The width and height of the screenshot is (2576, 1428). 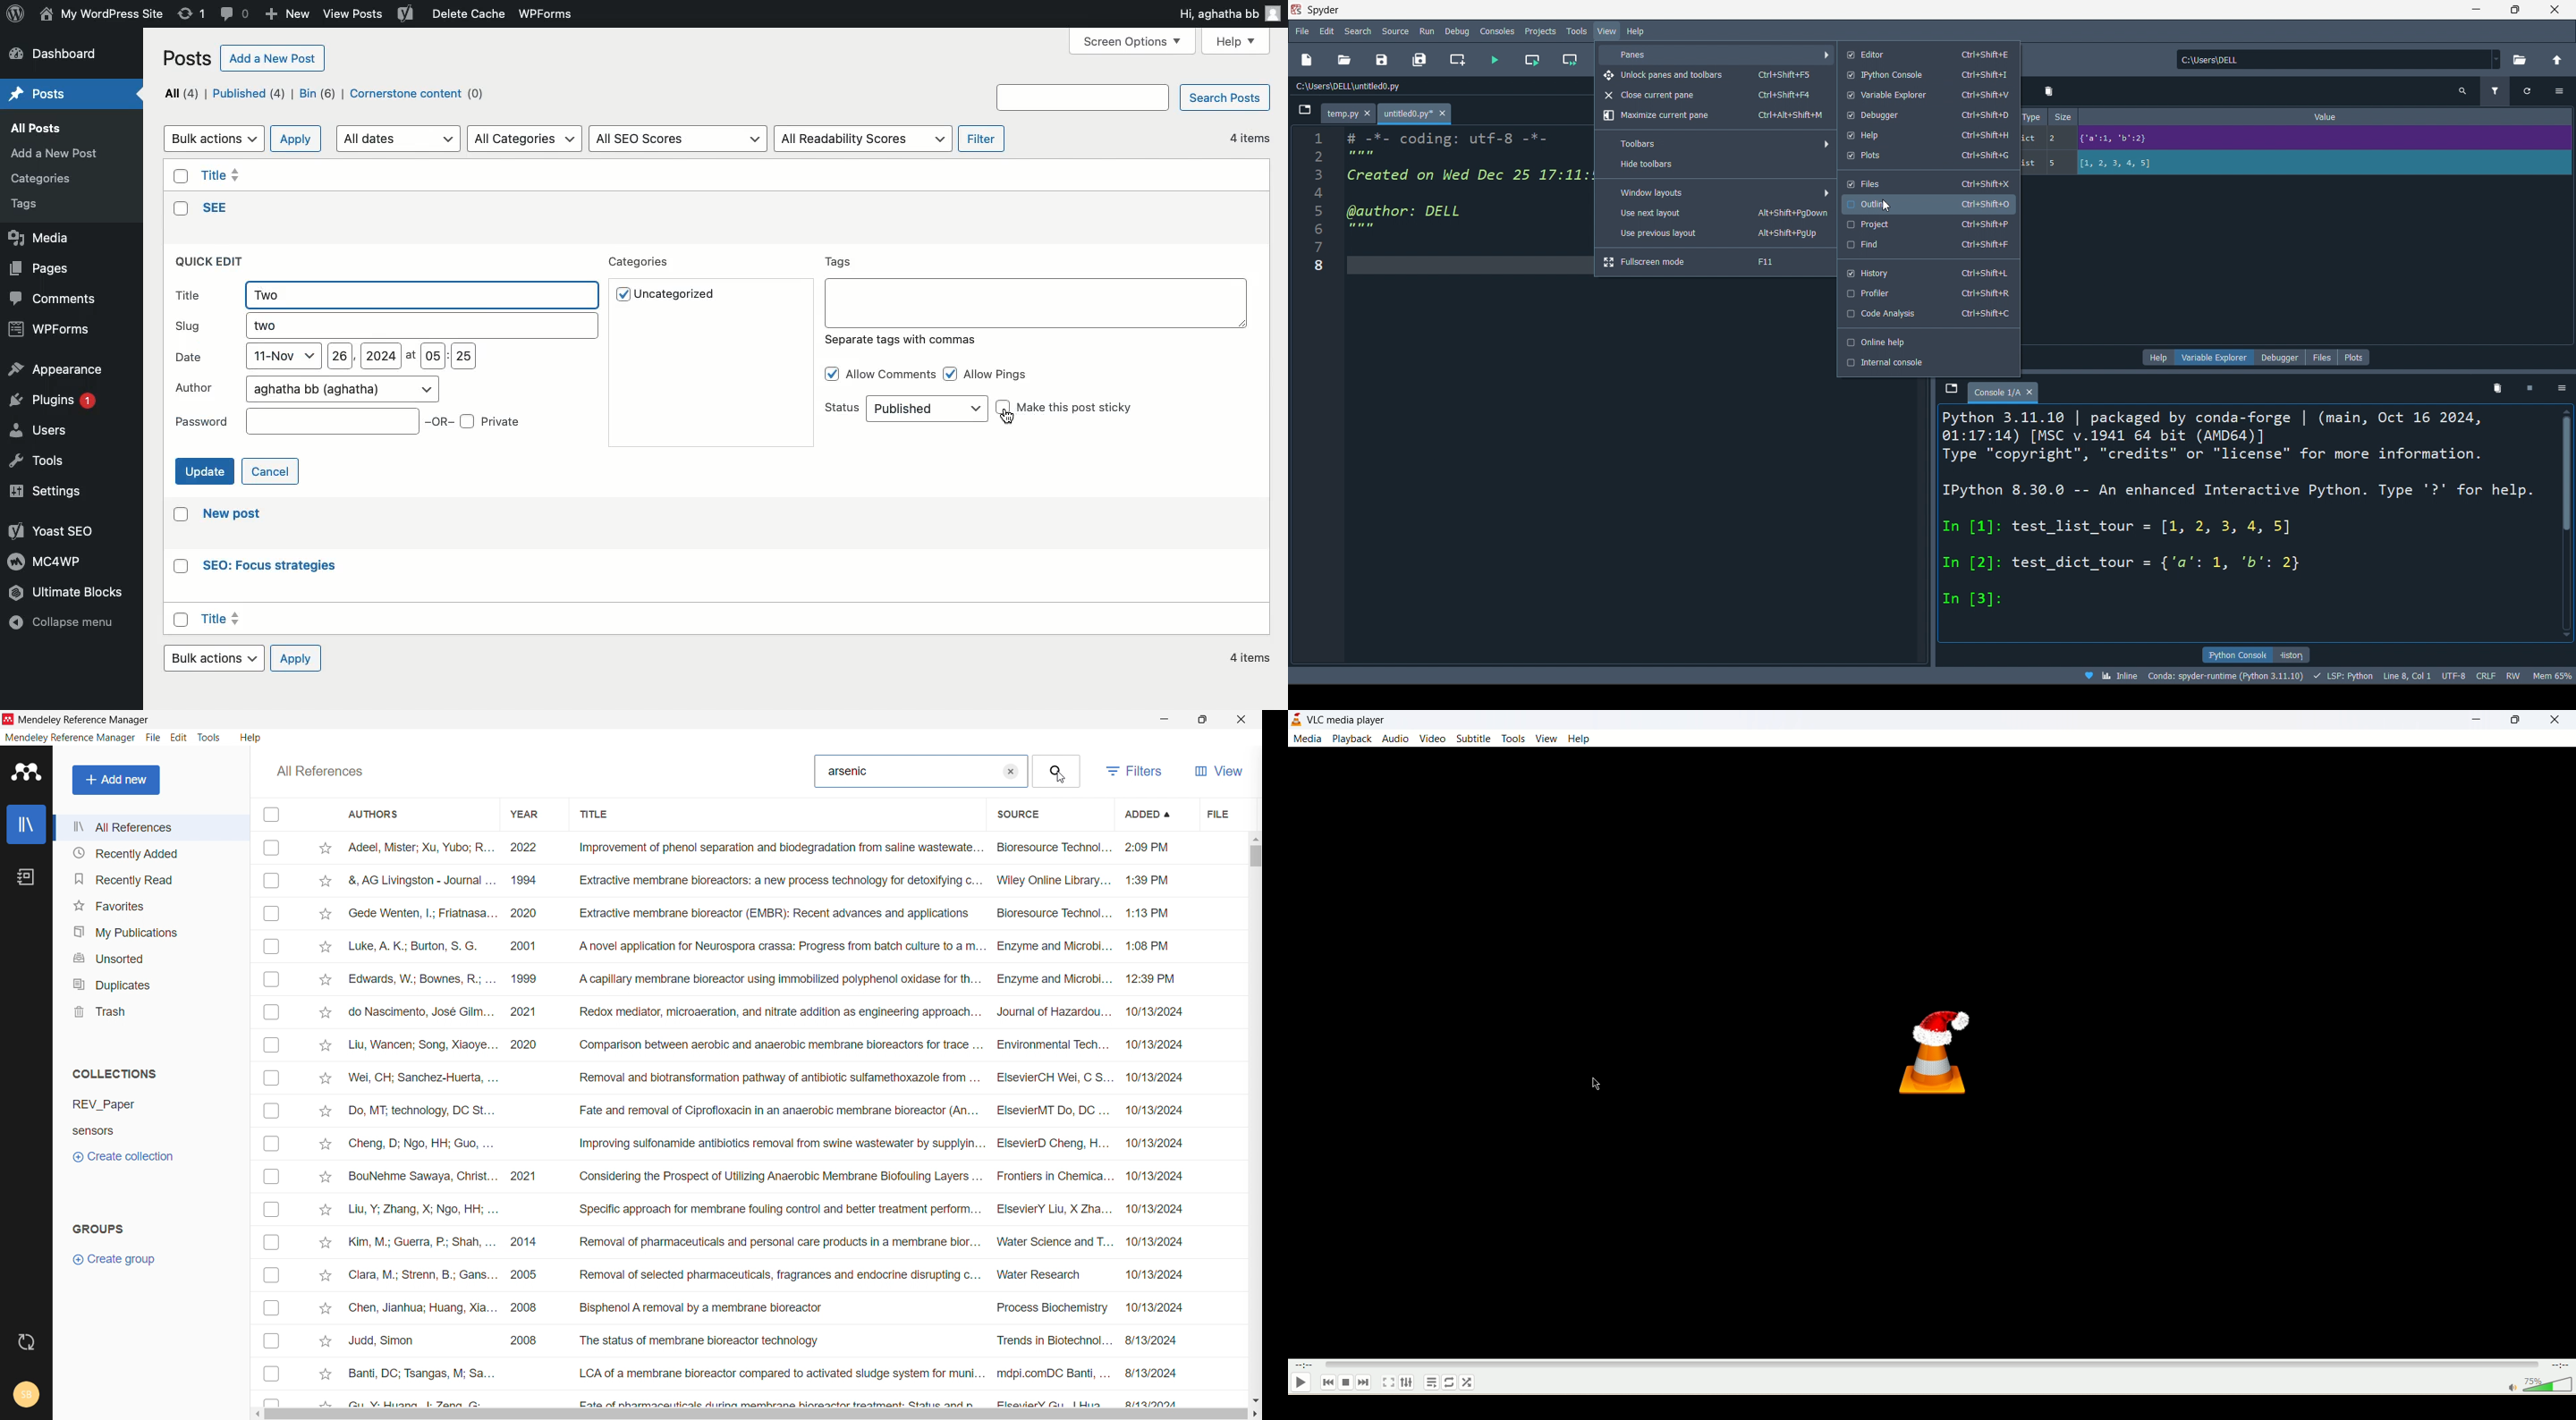 What do you see at coordinates (2496, 389) in the screenshot?
I see `delete` at bounding box center [2496, 389].